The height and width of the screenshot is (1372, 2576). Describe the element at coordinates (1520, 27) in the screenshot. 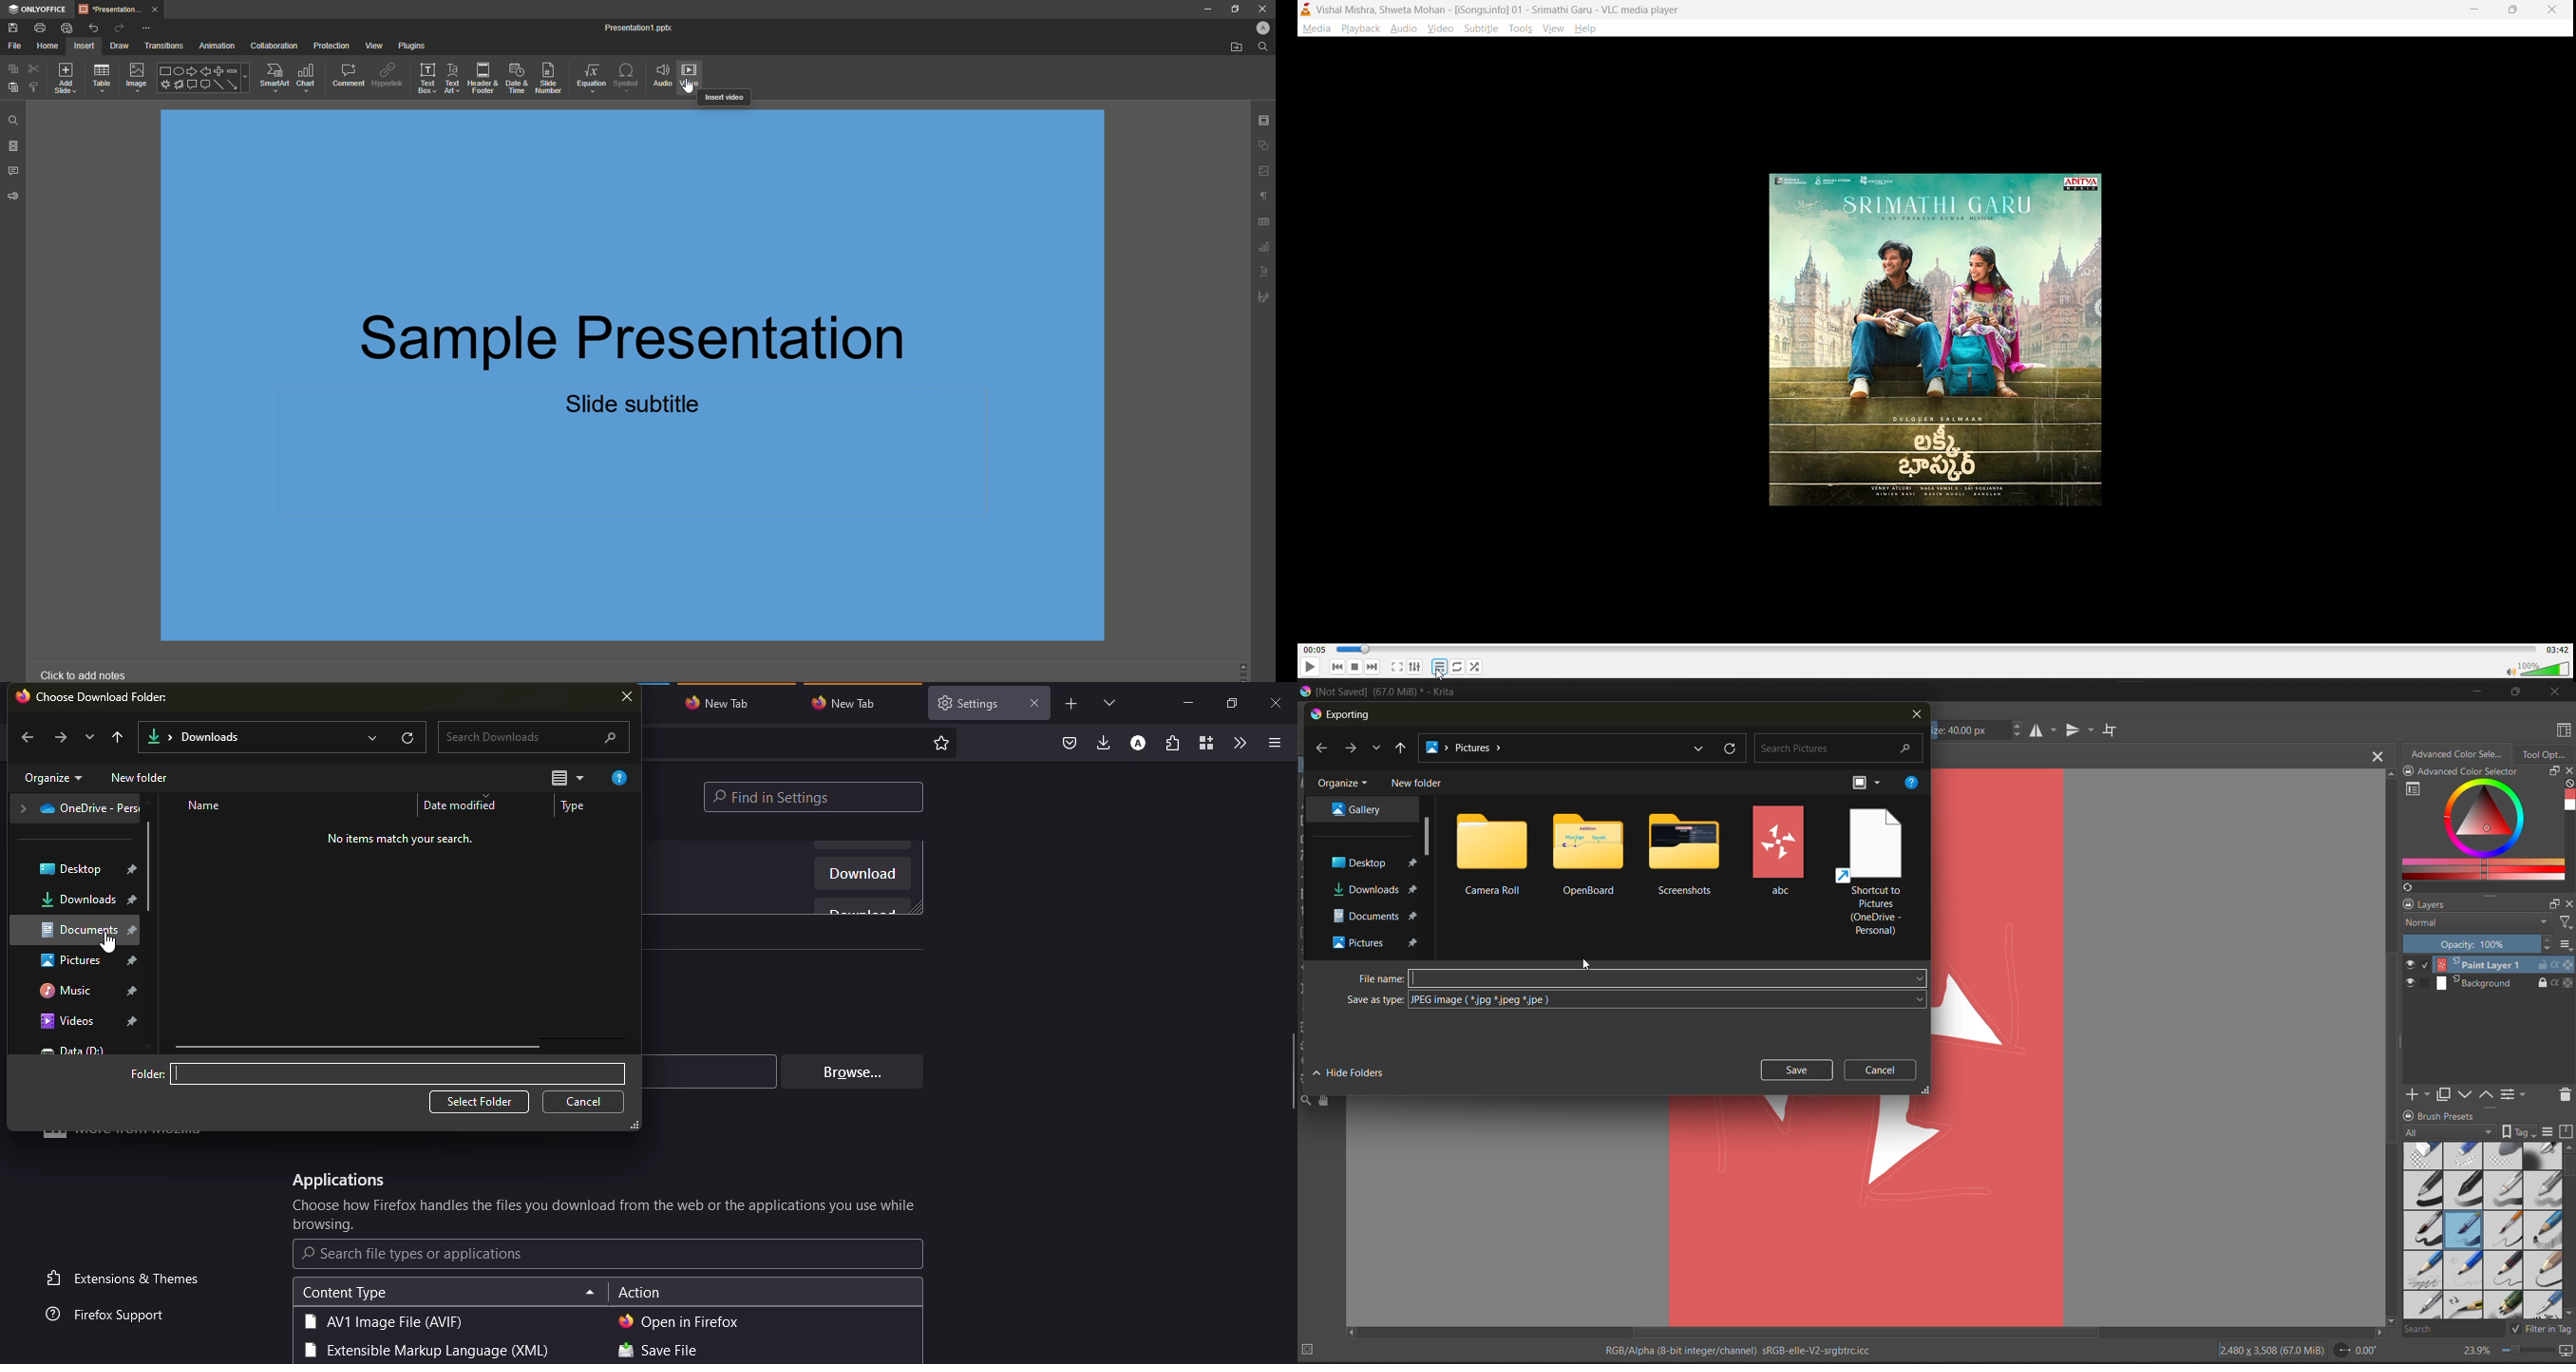

I see `tools` at that location.